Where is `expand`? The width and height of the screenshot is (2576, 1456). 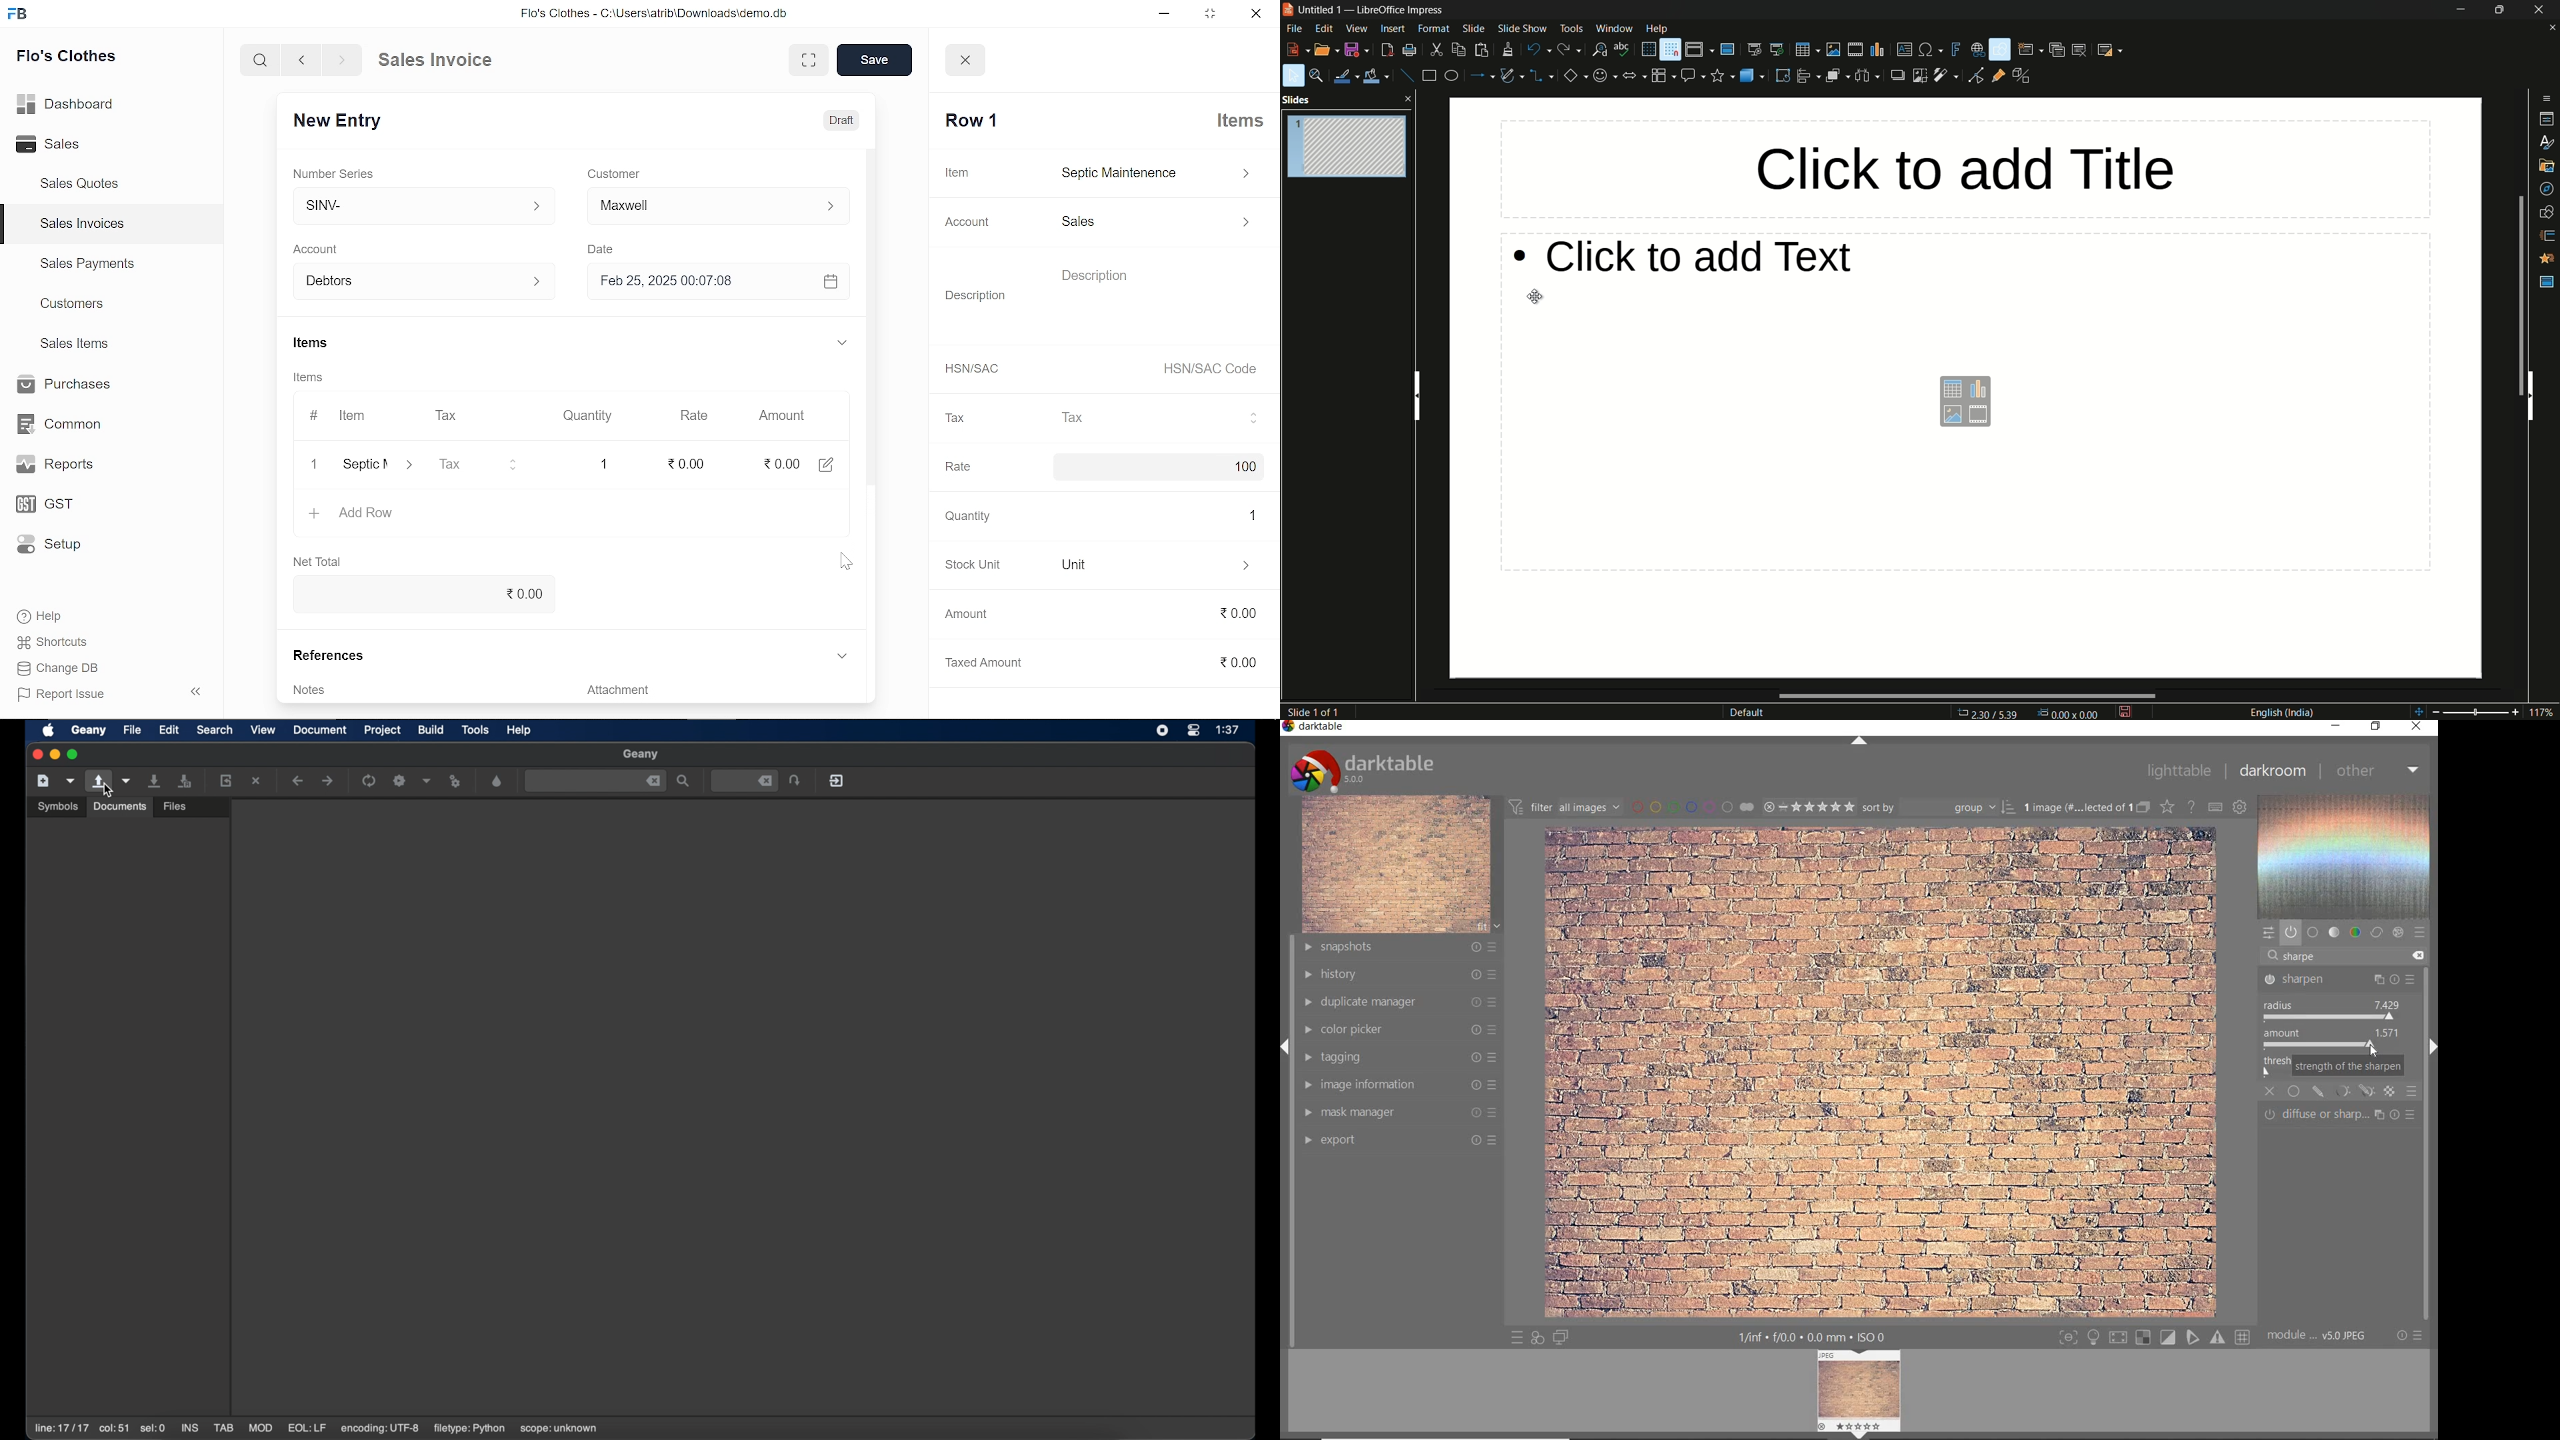
expand is located at coordinates (841, 342).